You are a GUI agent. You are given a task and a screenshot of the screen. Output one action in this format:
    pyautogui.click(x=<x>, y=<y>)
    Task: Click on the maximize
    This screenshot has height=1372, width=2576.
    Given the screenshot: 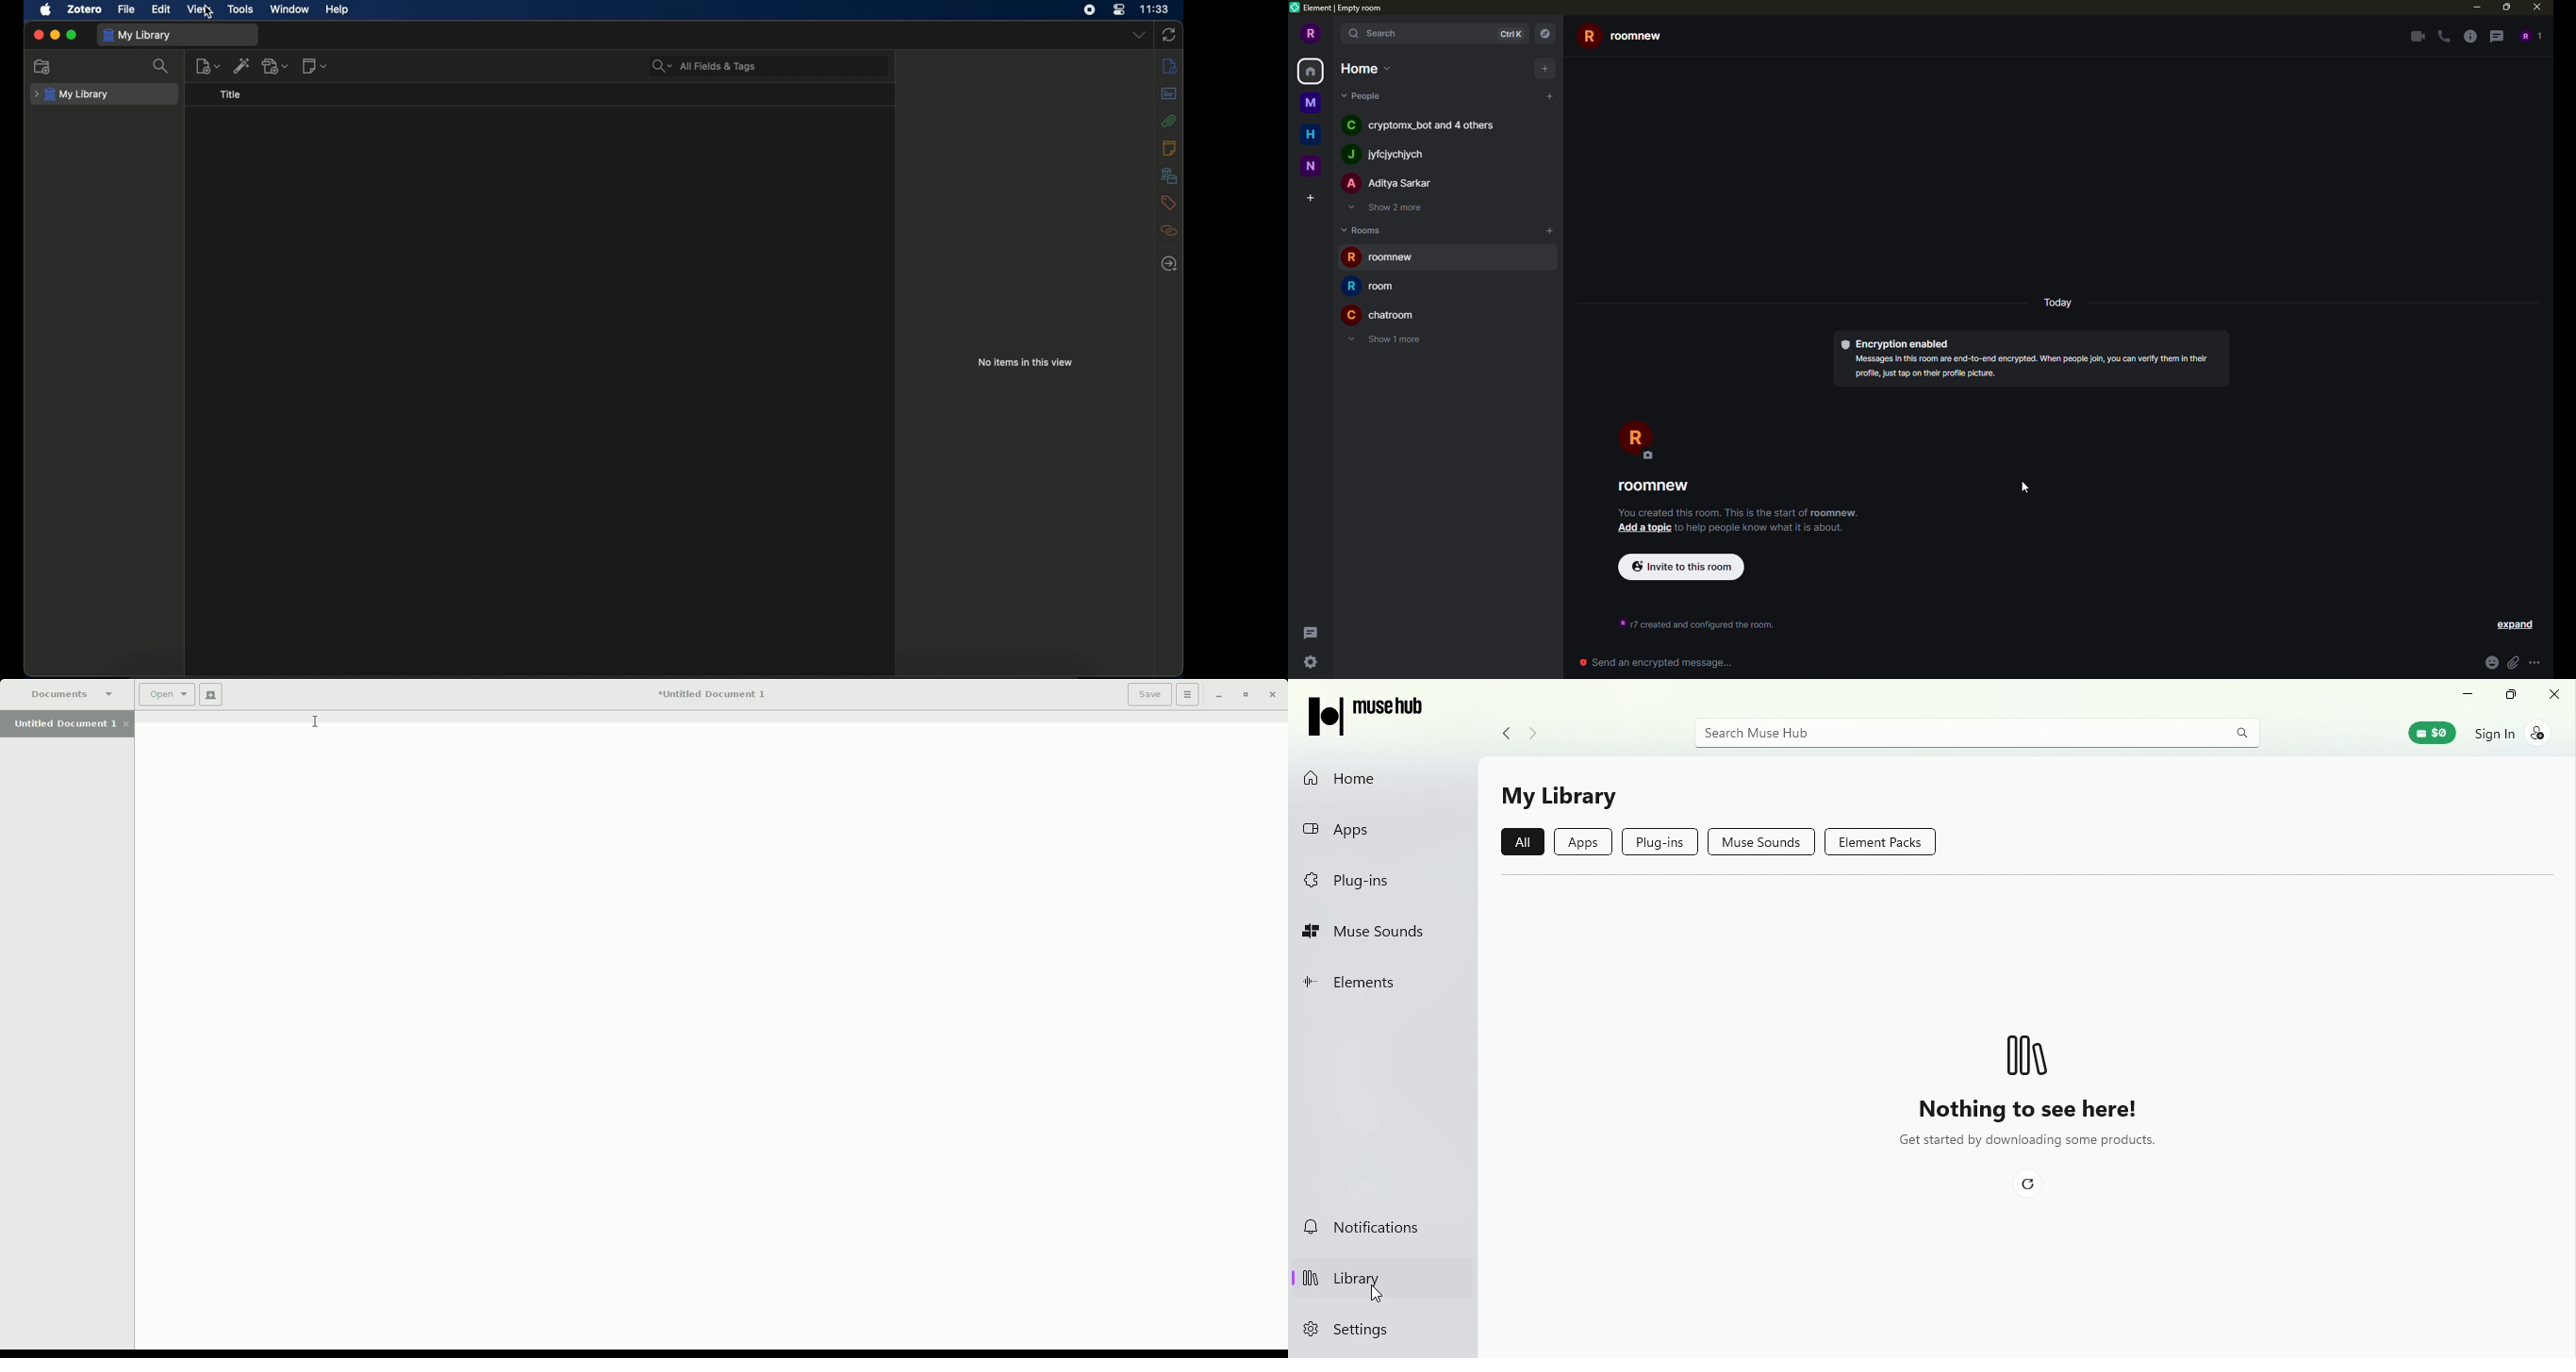 What is the action you would take?
    pyautogui.click(x=2504, y=7)
    